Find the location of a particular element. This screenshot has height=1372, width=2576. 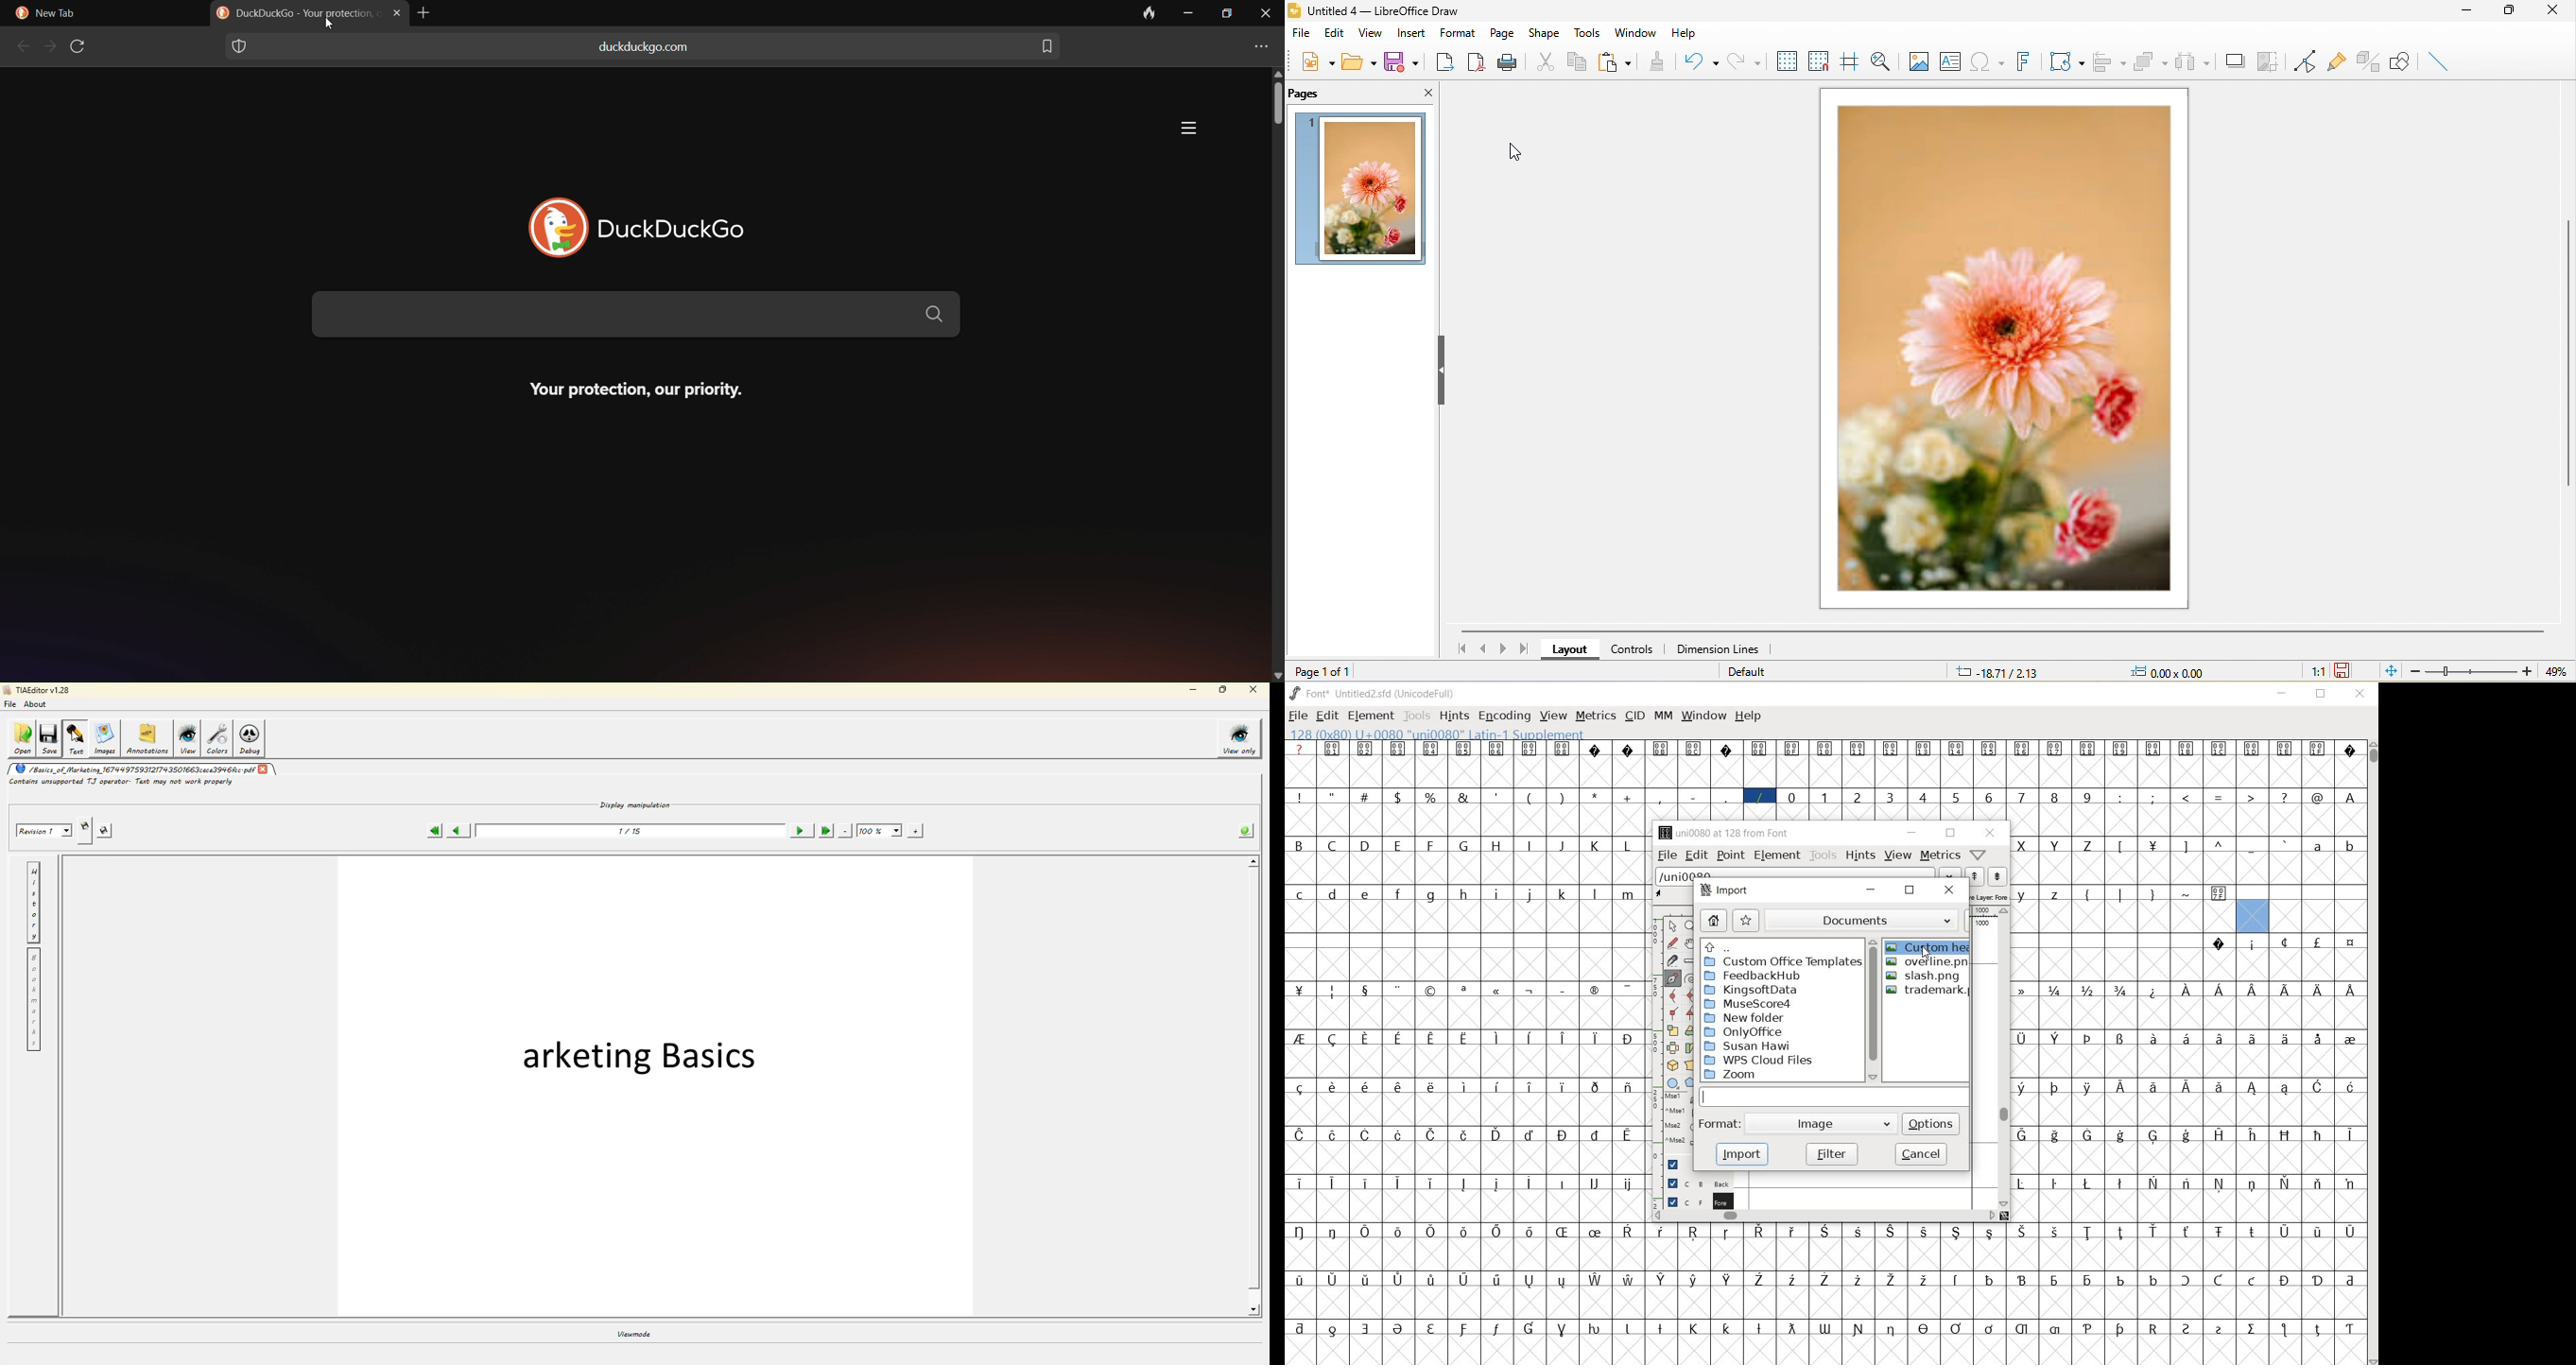

glyph is located at coordinates (1629, 1185).